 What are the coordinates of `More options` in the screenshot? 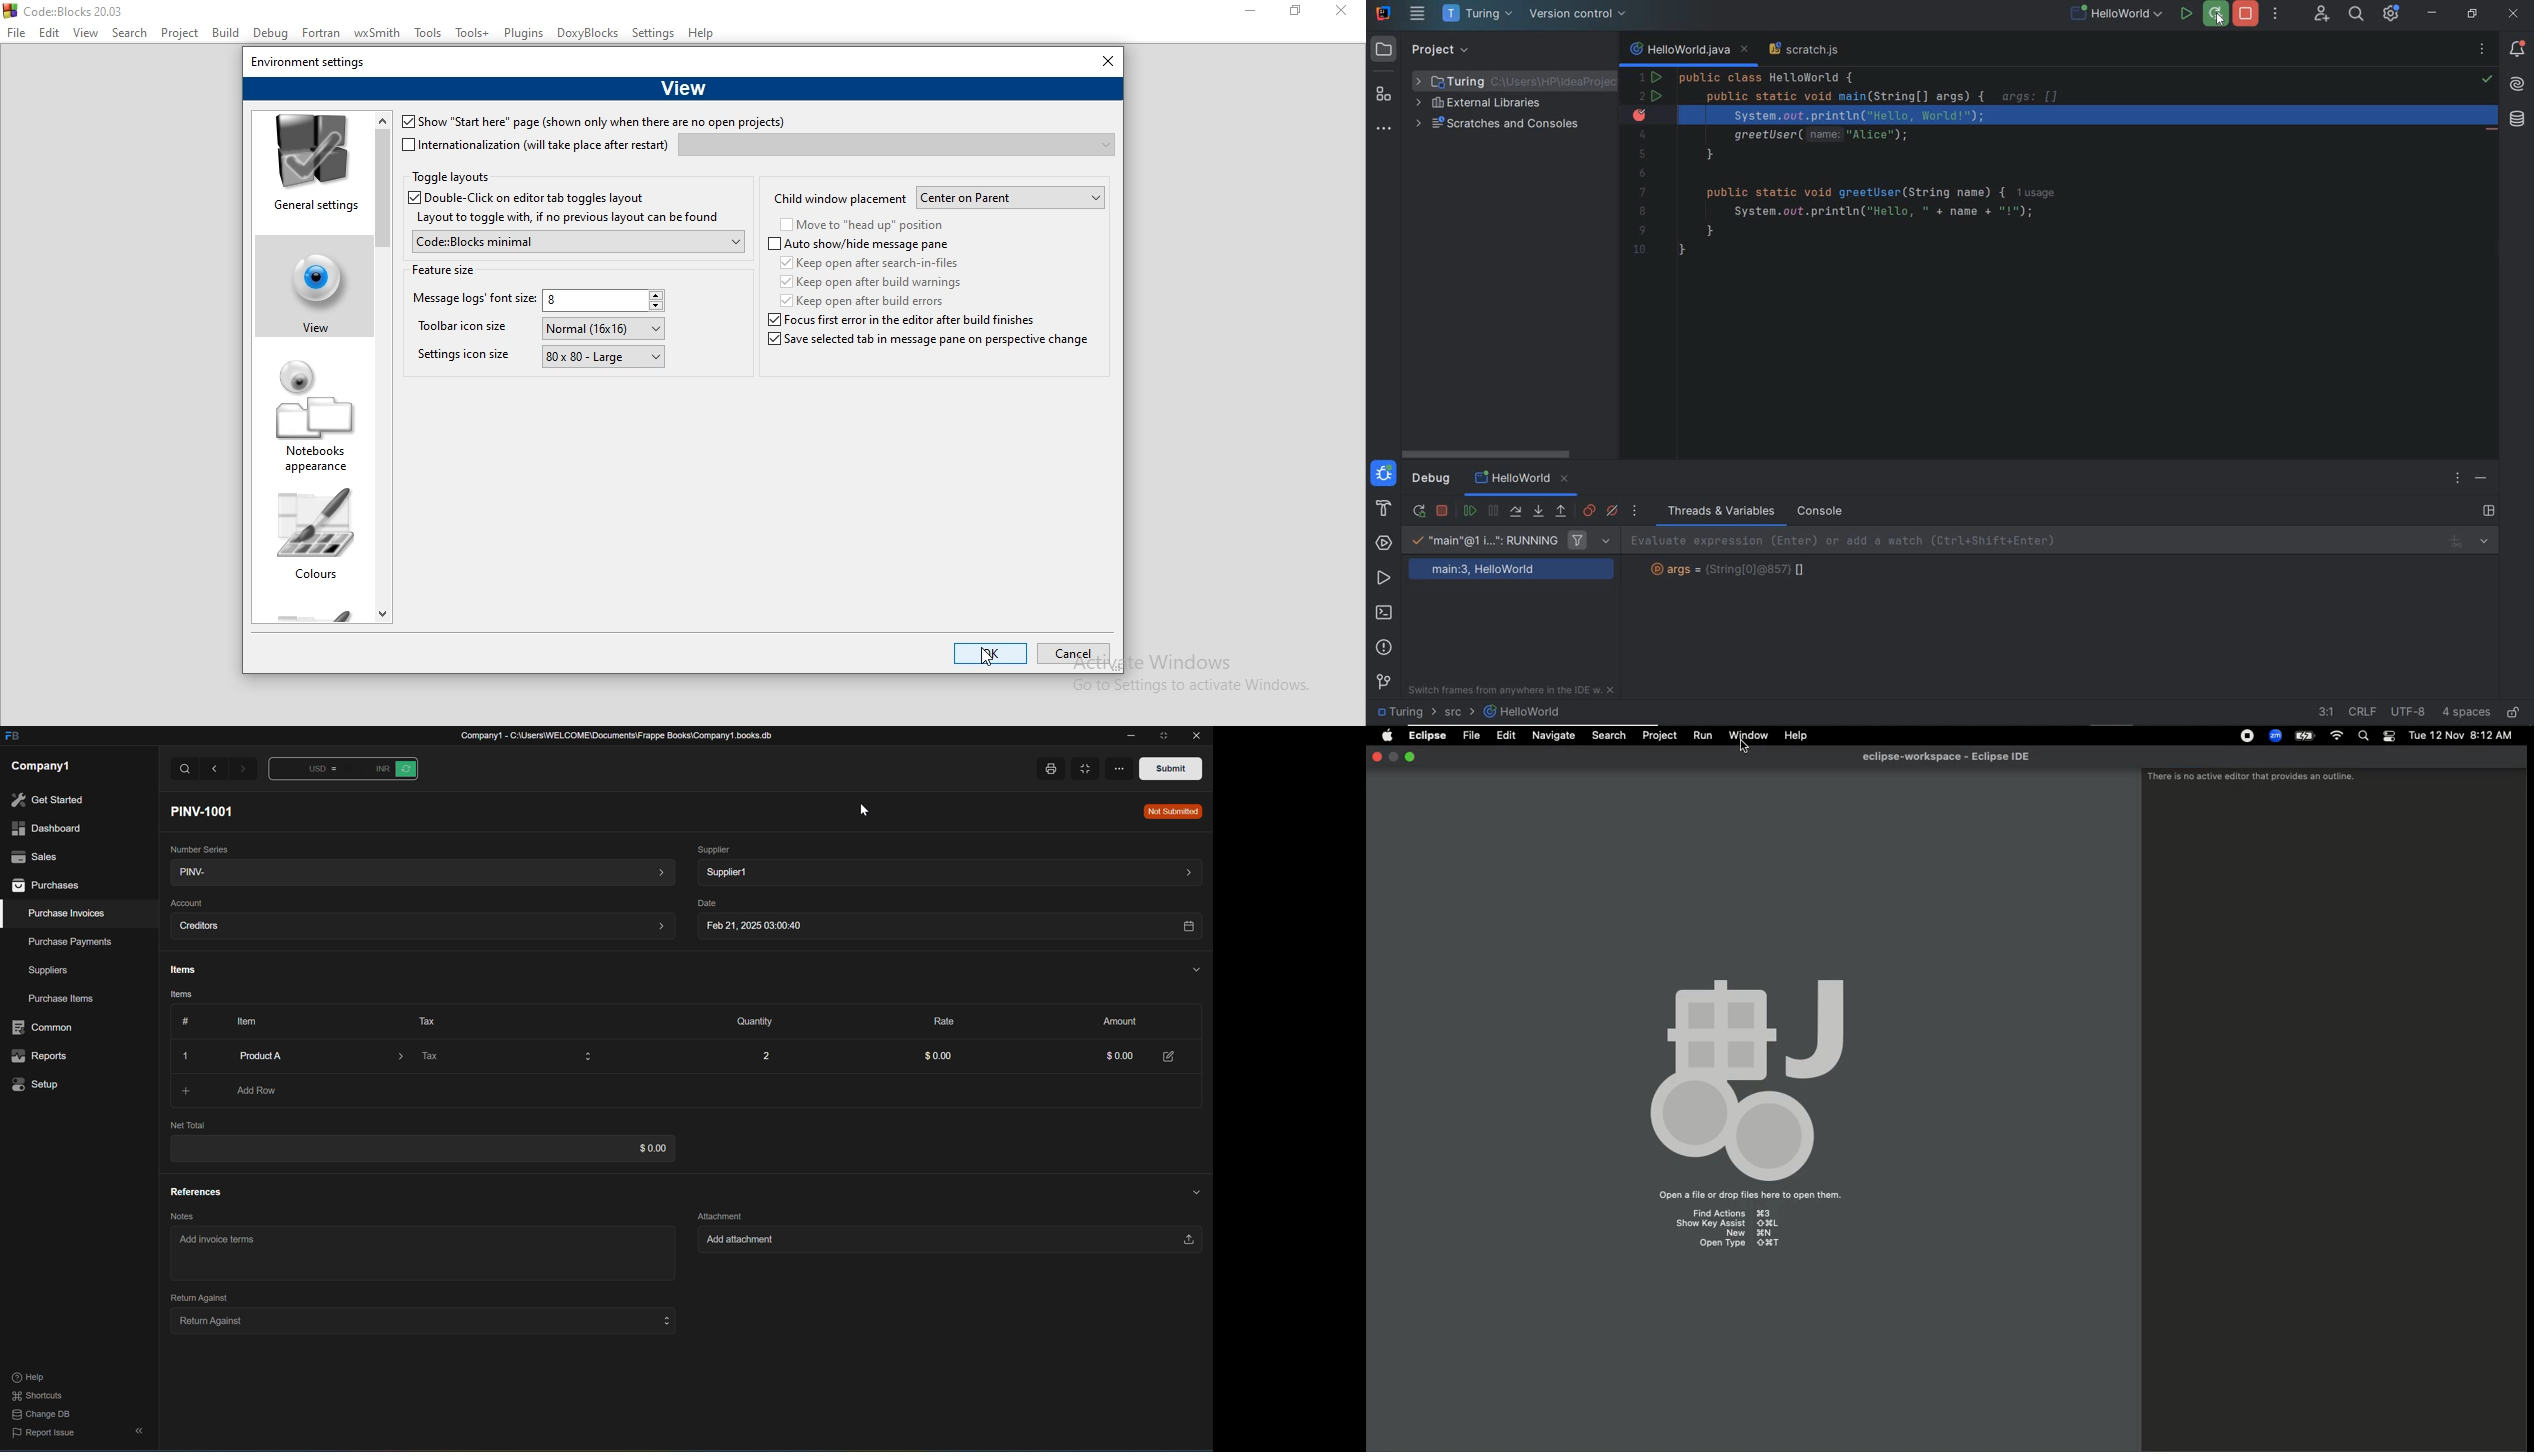 It's located at (1126, 767).